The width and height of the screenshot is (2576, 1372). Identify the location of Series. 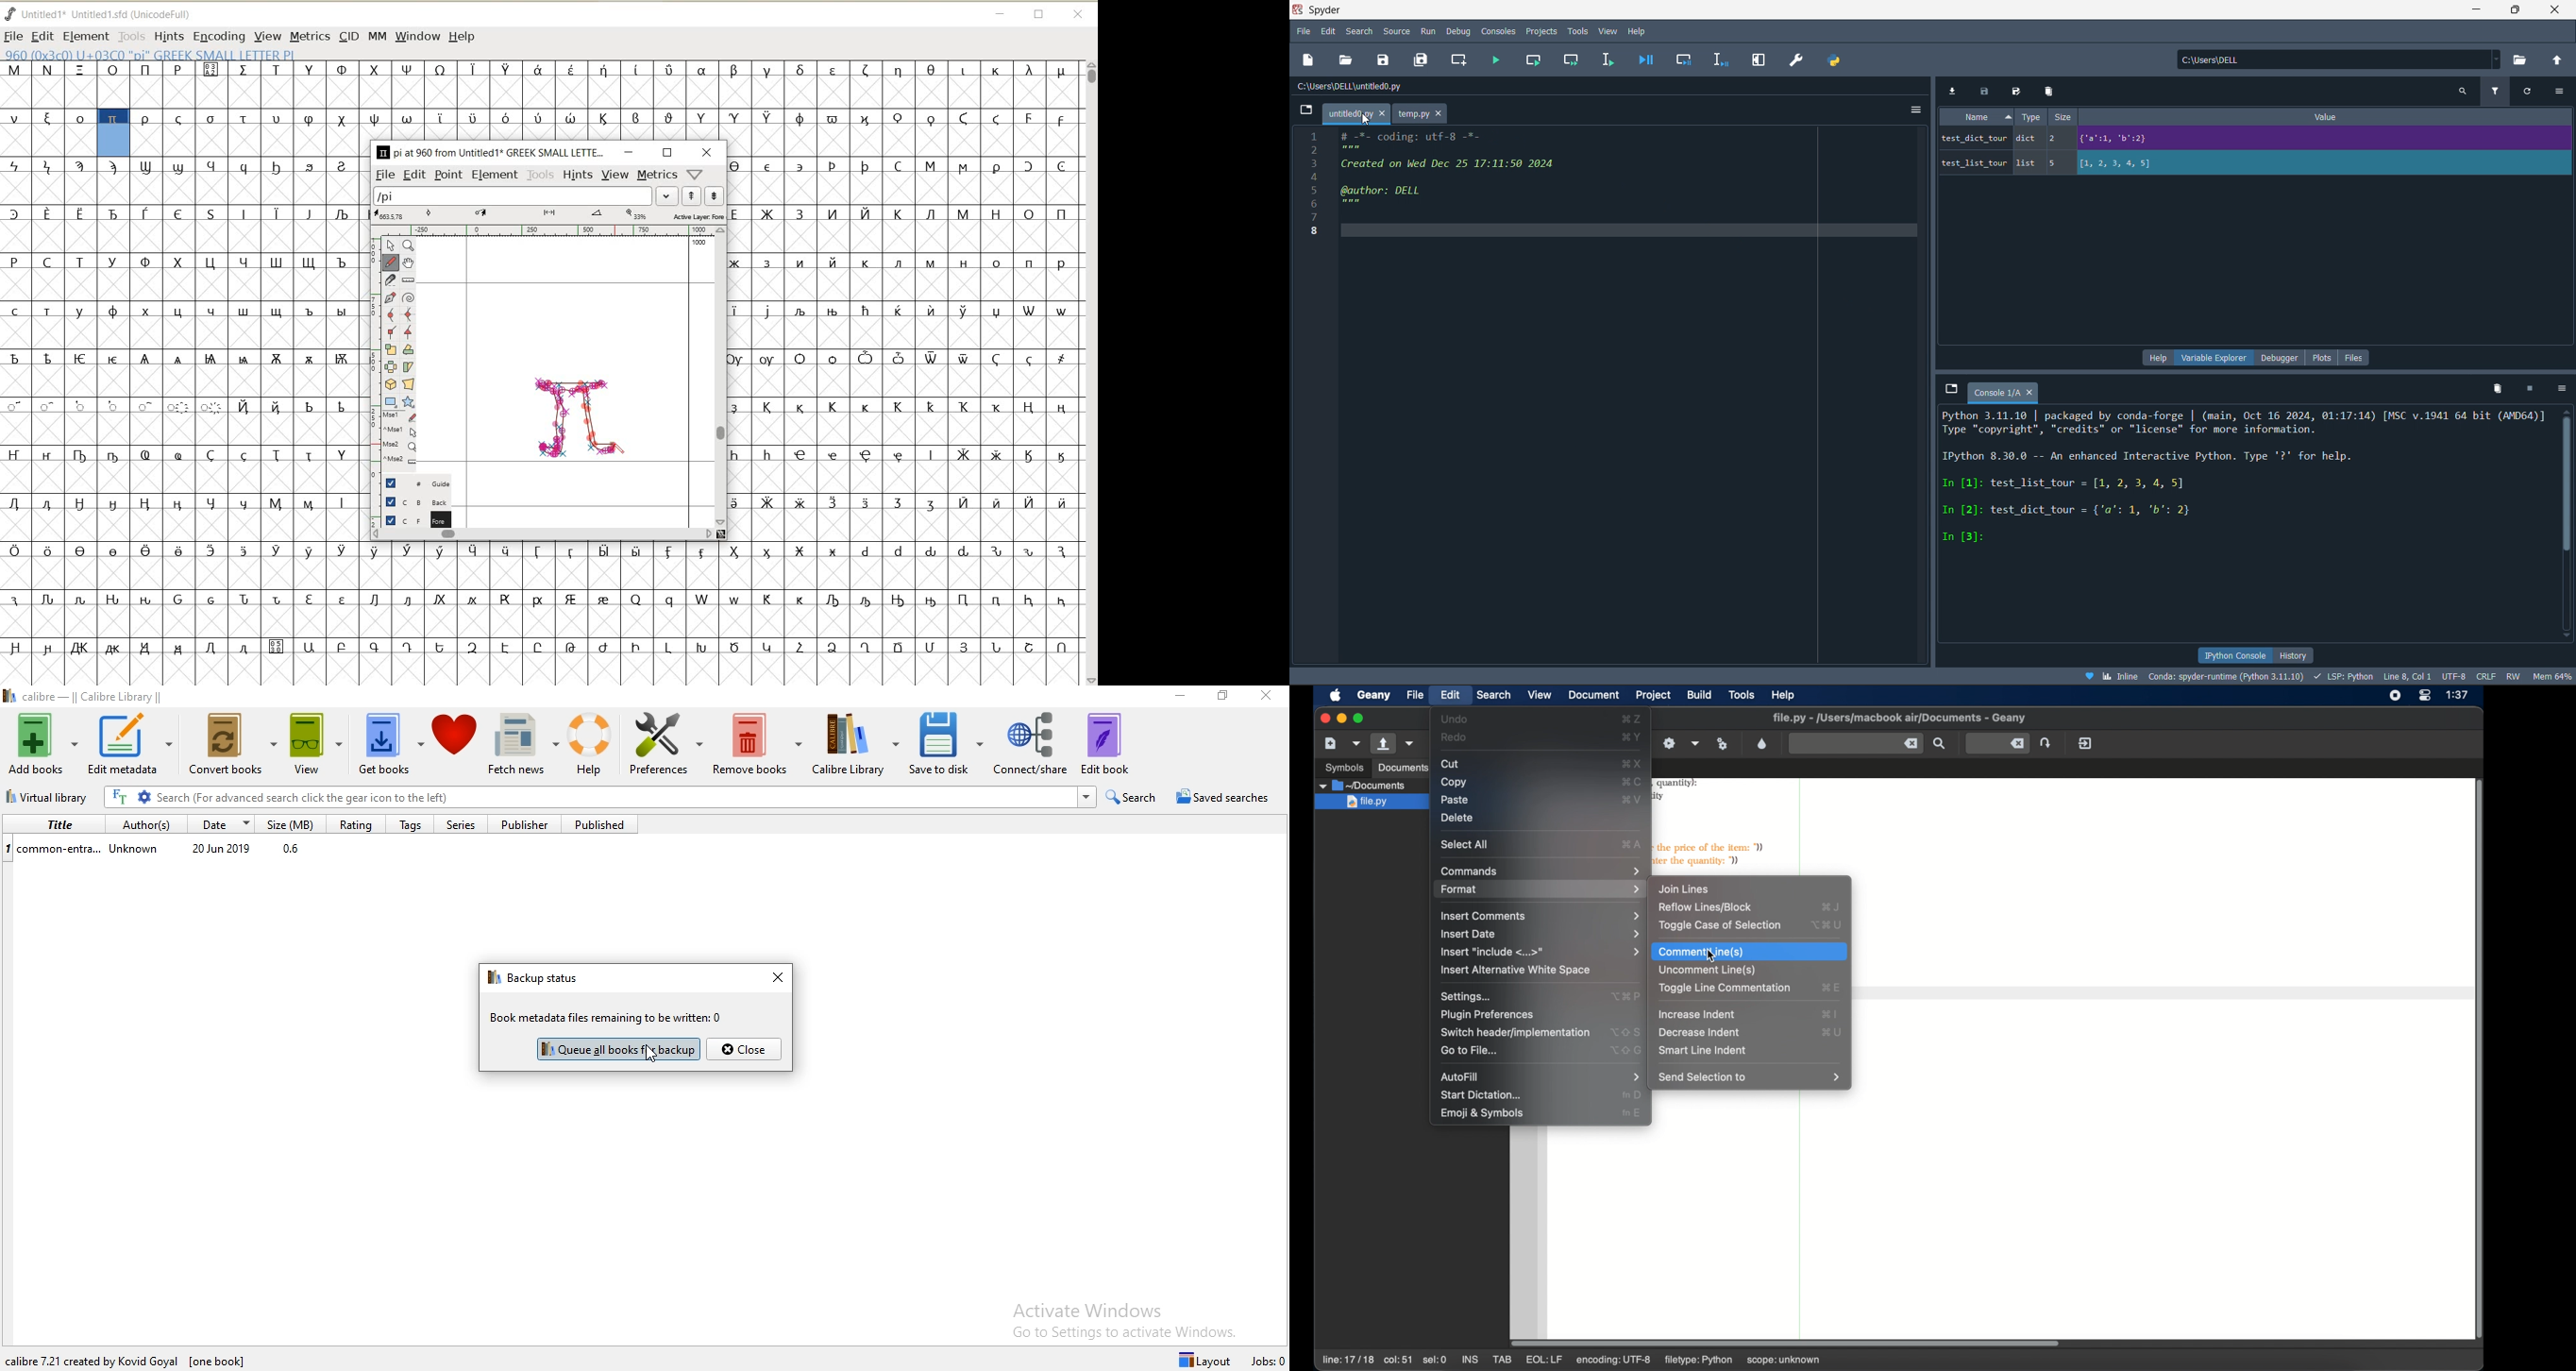
(467, 825).